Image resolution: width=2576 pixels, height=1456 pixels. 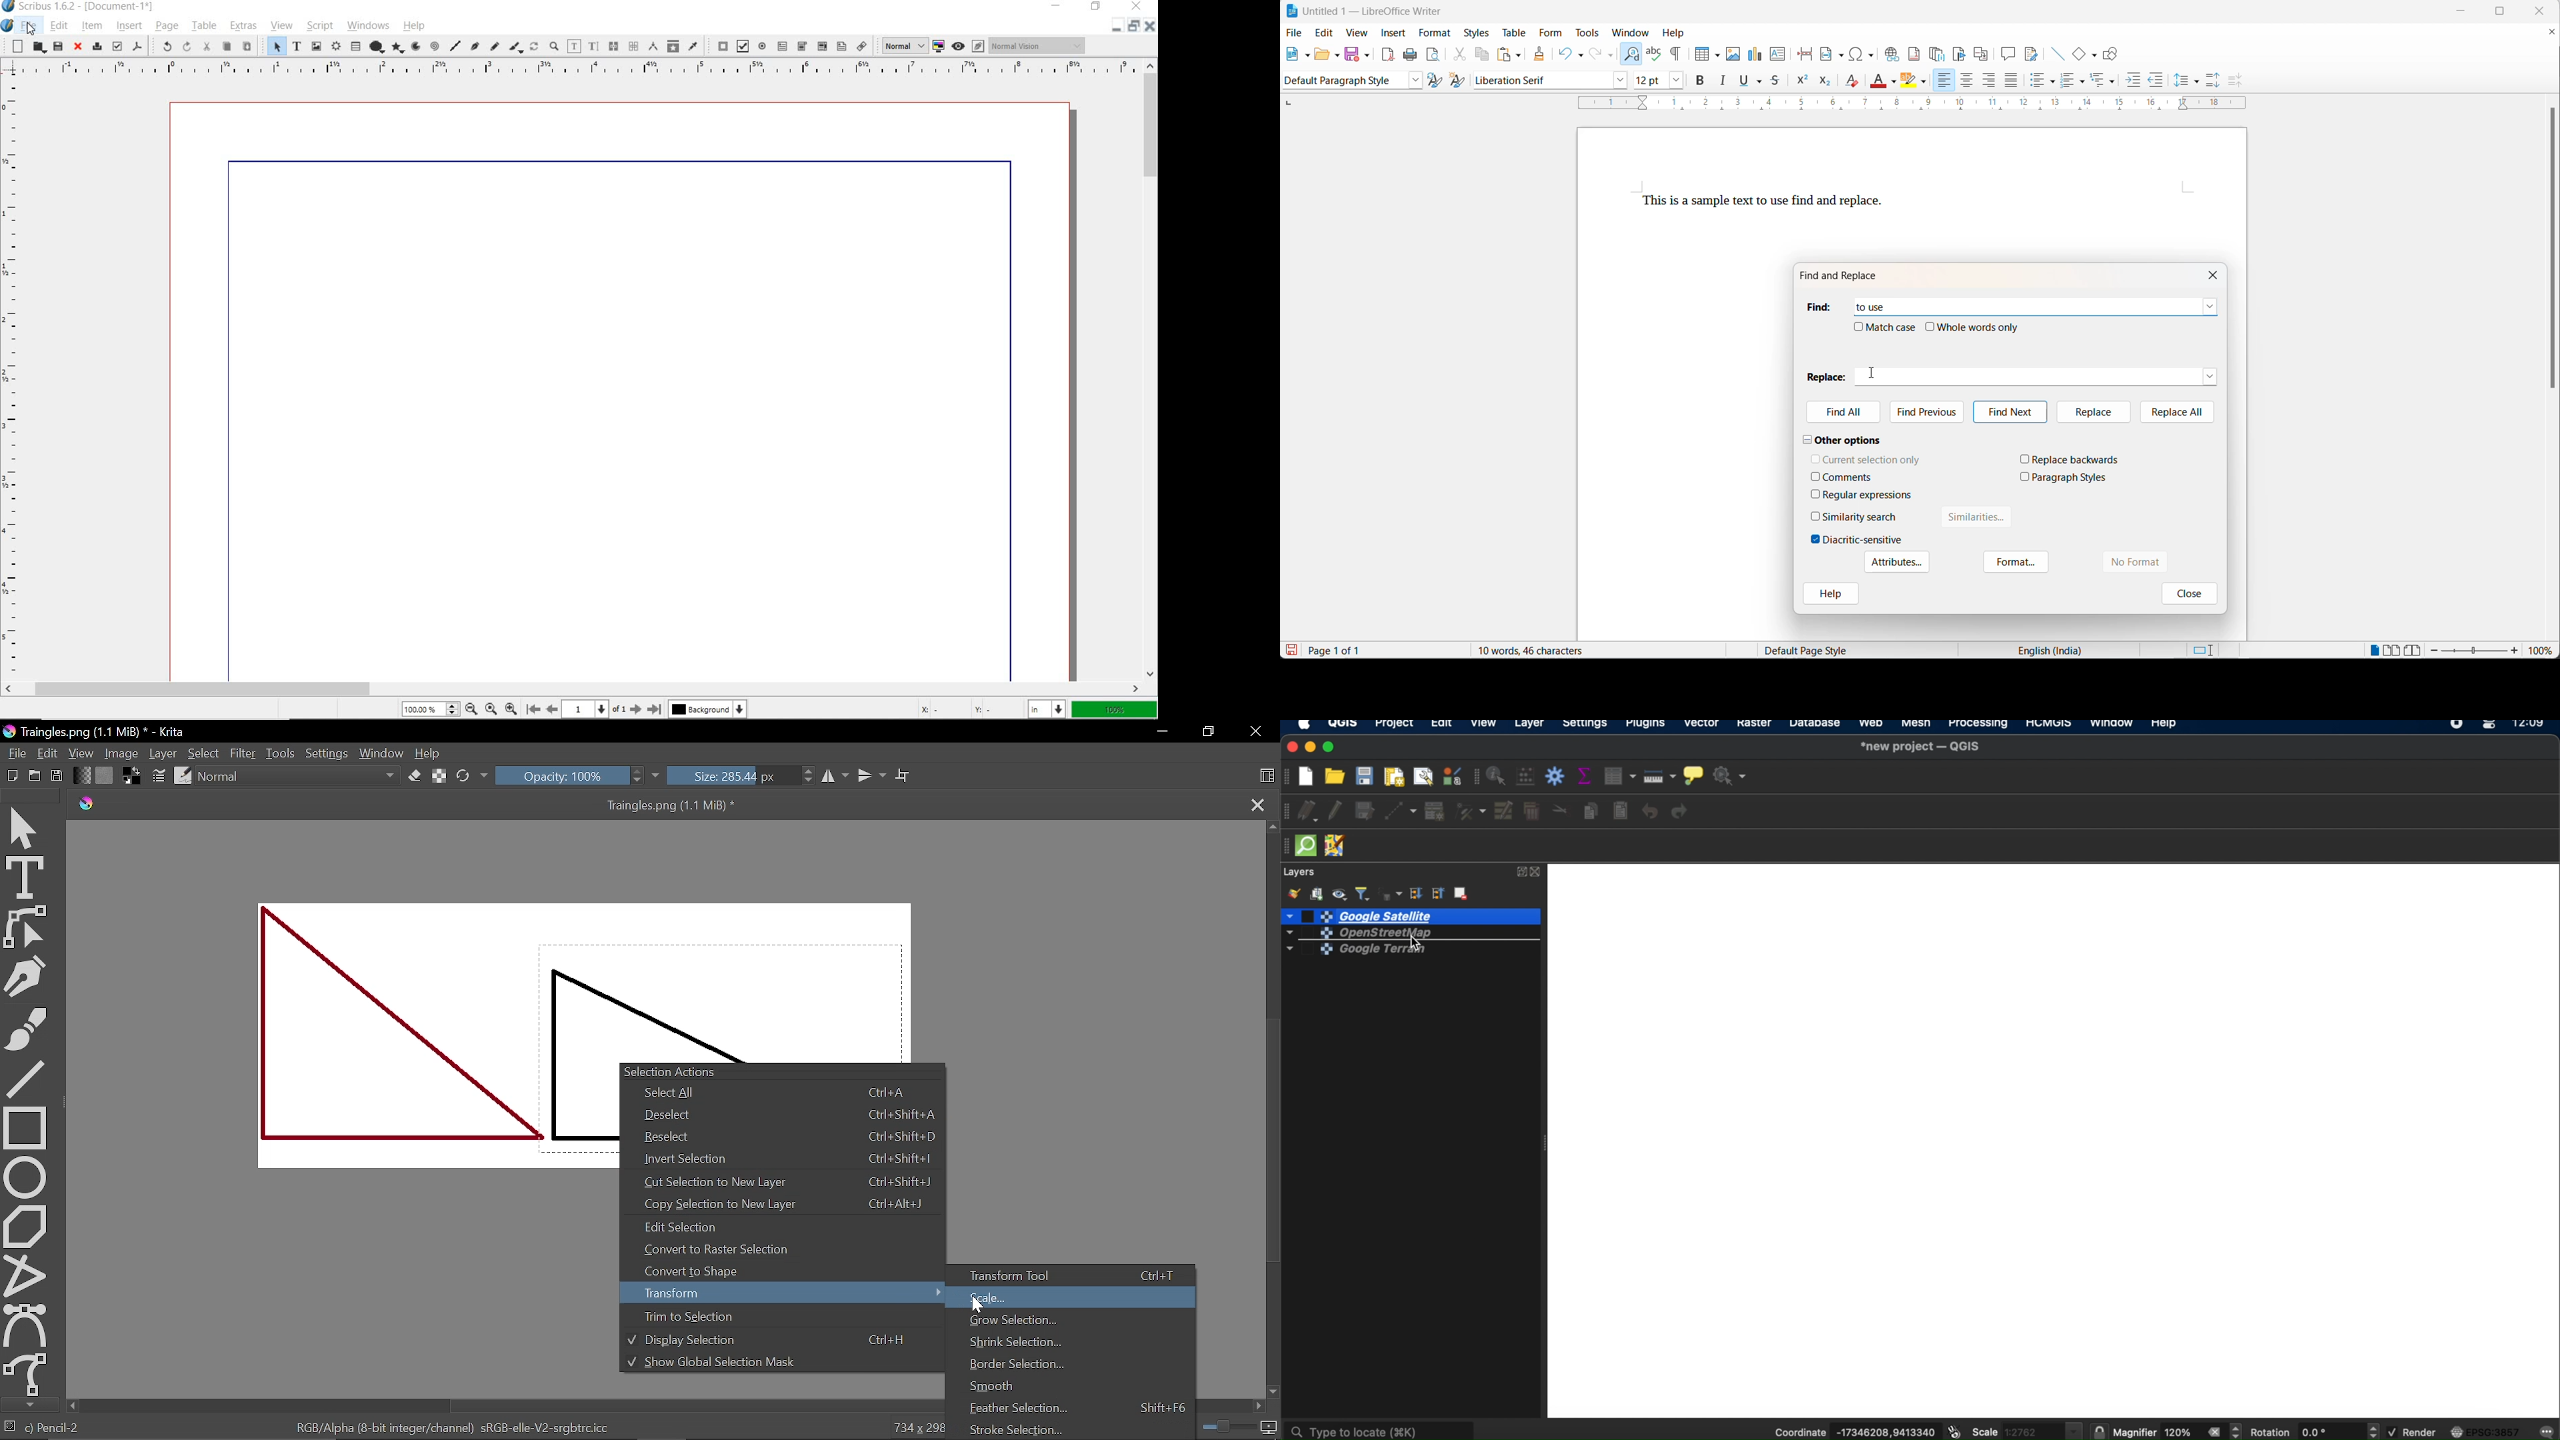 I want to click on cursor coordinates, so click(x=969, y=710).